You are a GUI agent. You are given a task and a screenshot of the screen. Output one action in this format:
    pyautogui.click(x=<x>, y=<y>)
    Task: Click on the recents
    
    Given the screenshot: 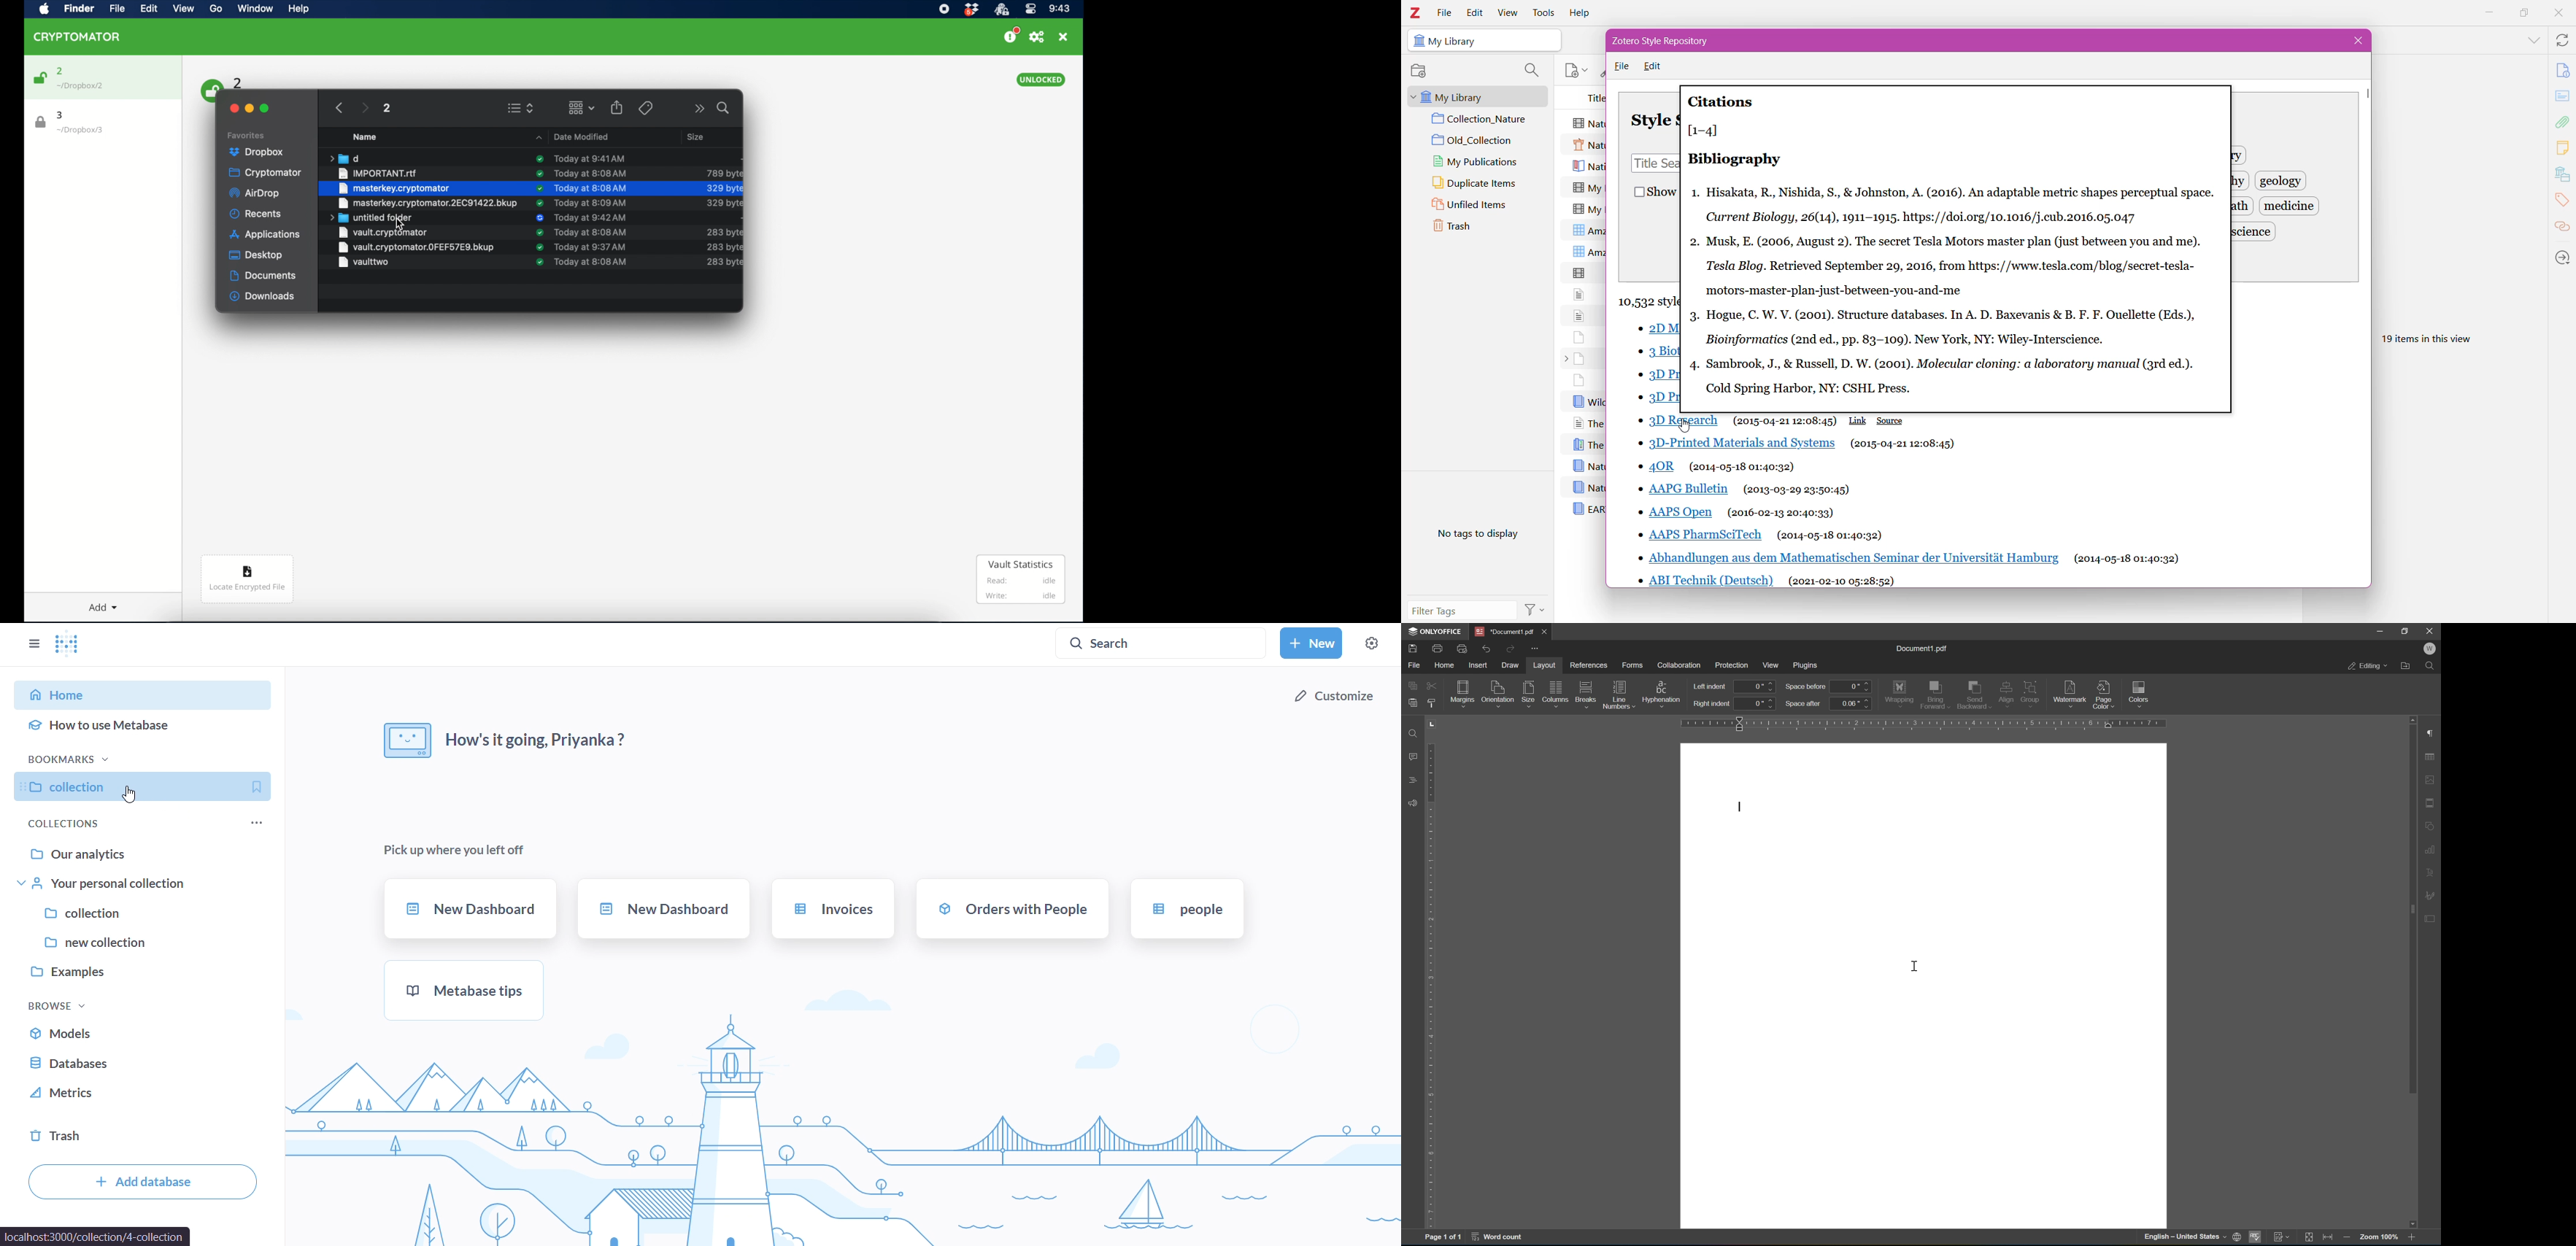 What is the action you would take?
    pyautogui.click(x=256, y=213)
    